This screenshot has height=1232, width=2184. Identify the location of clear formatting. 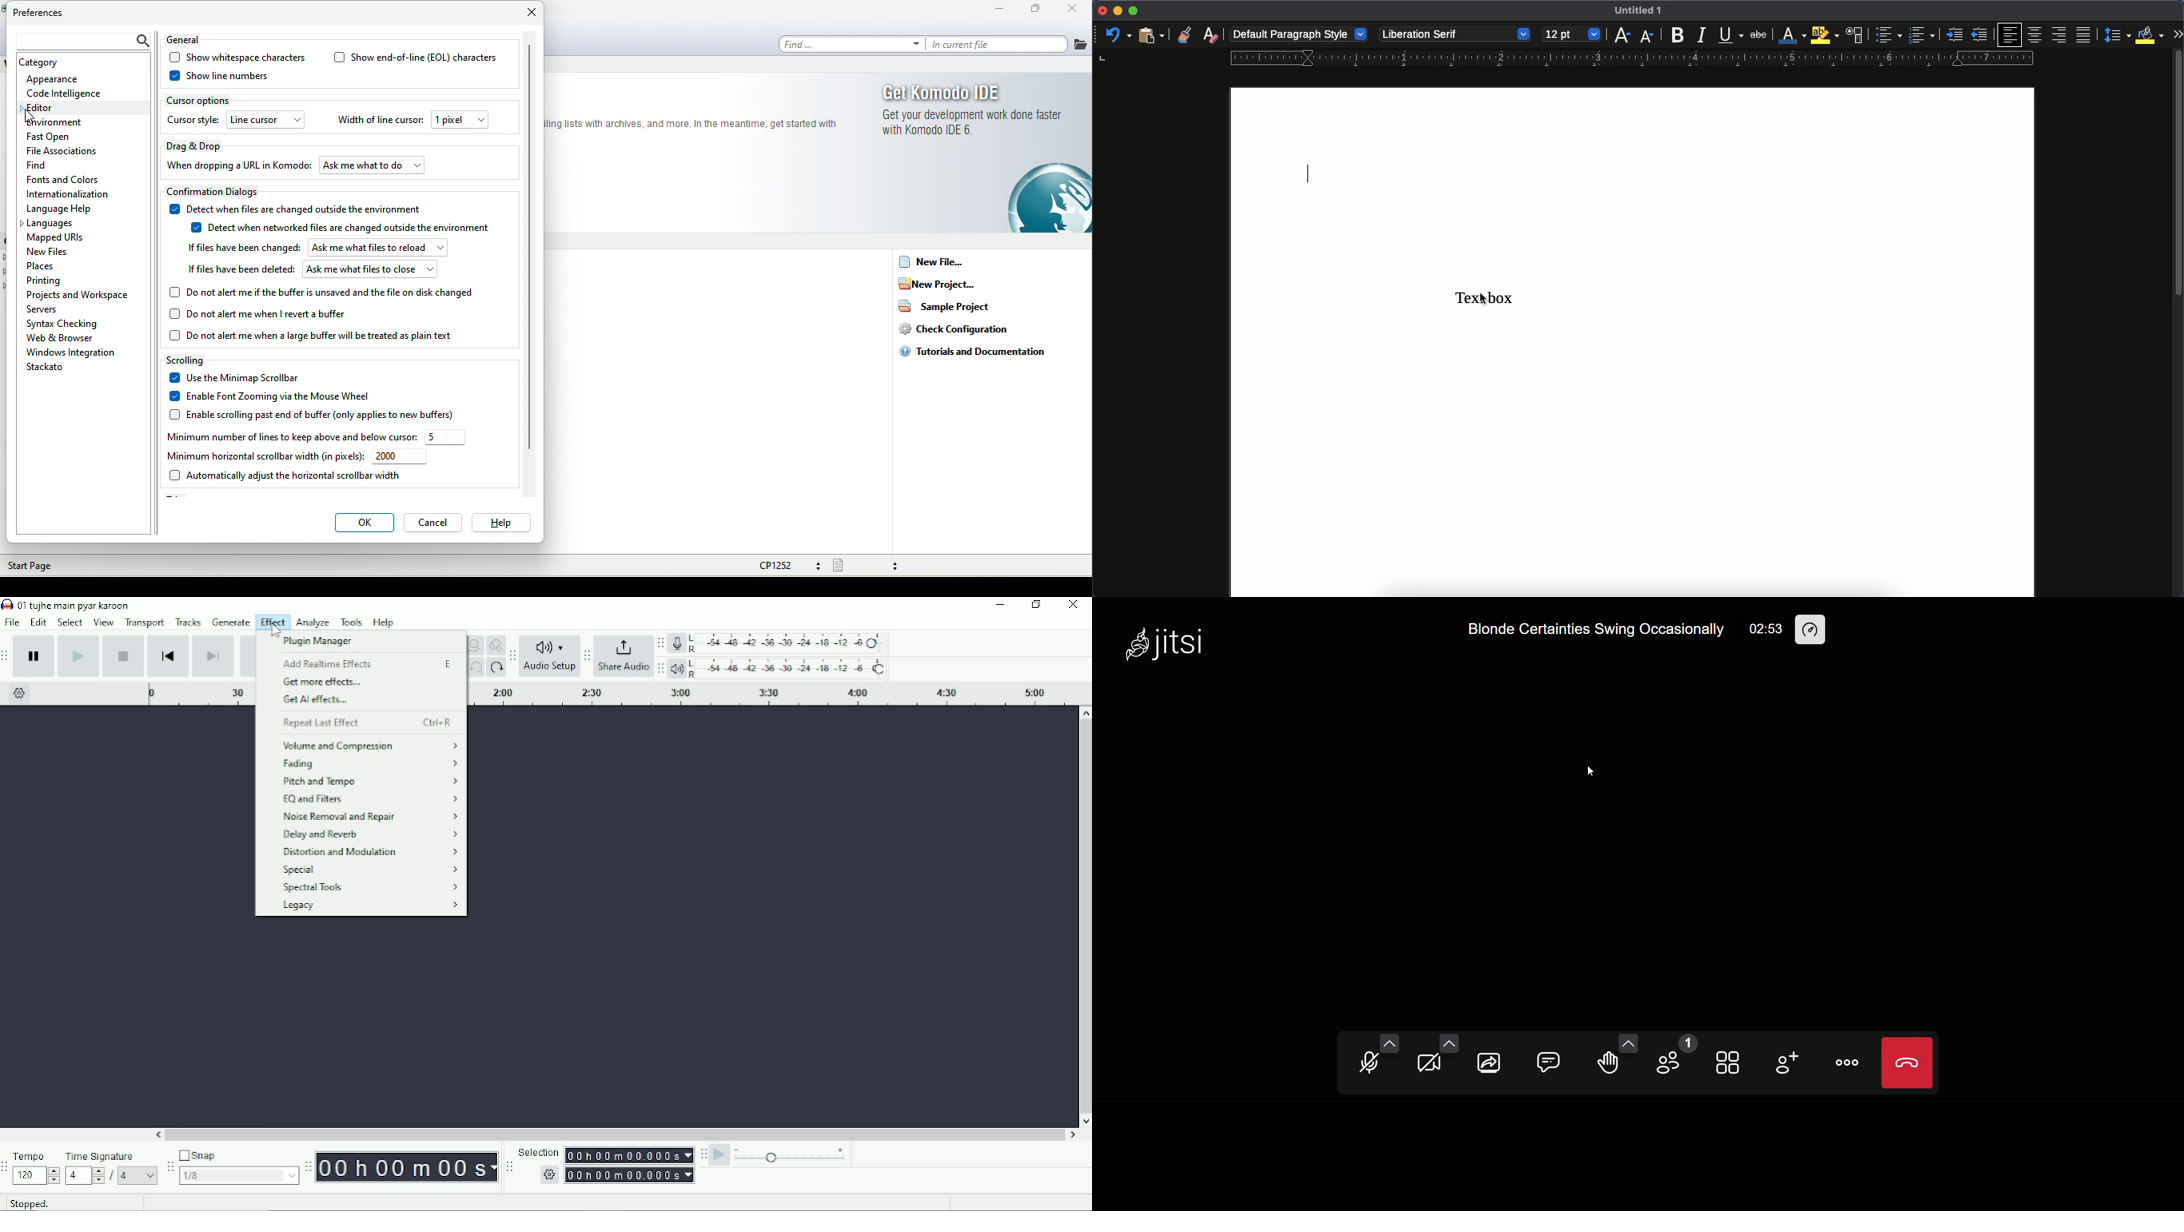
(1210, 35).